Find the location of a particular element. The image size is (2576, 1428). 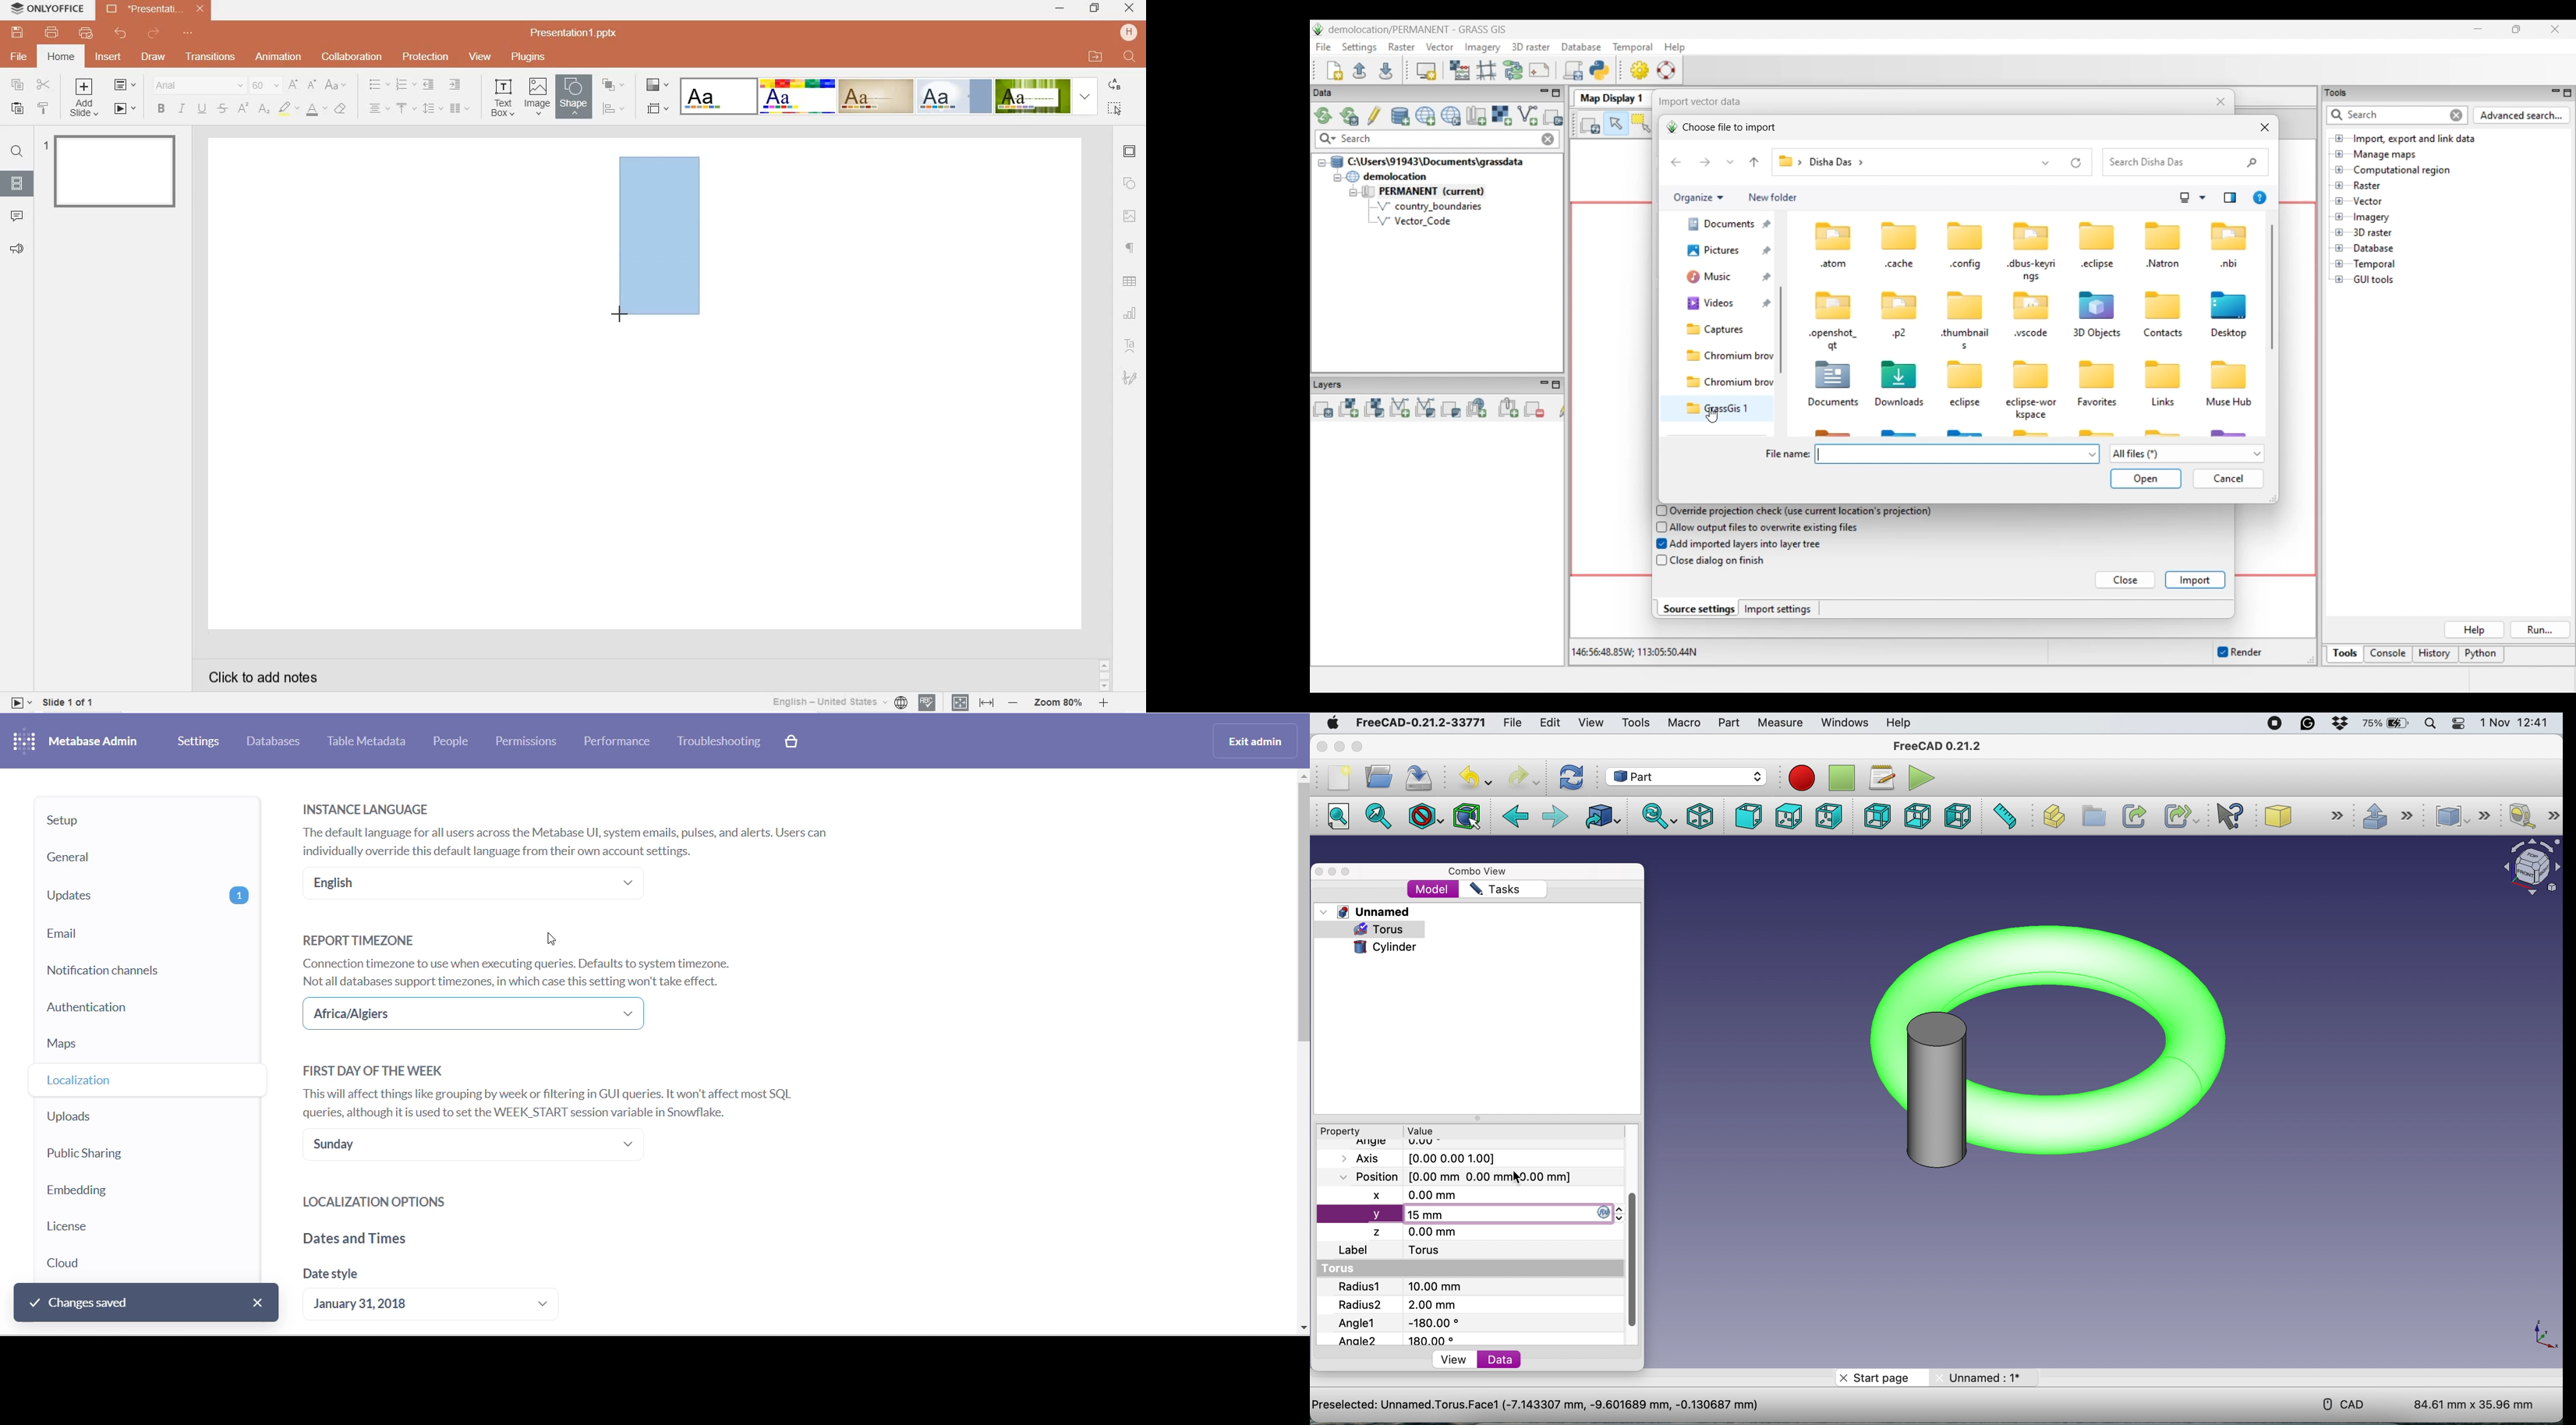

edit is located at coordinates (1548, 723).